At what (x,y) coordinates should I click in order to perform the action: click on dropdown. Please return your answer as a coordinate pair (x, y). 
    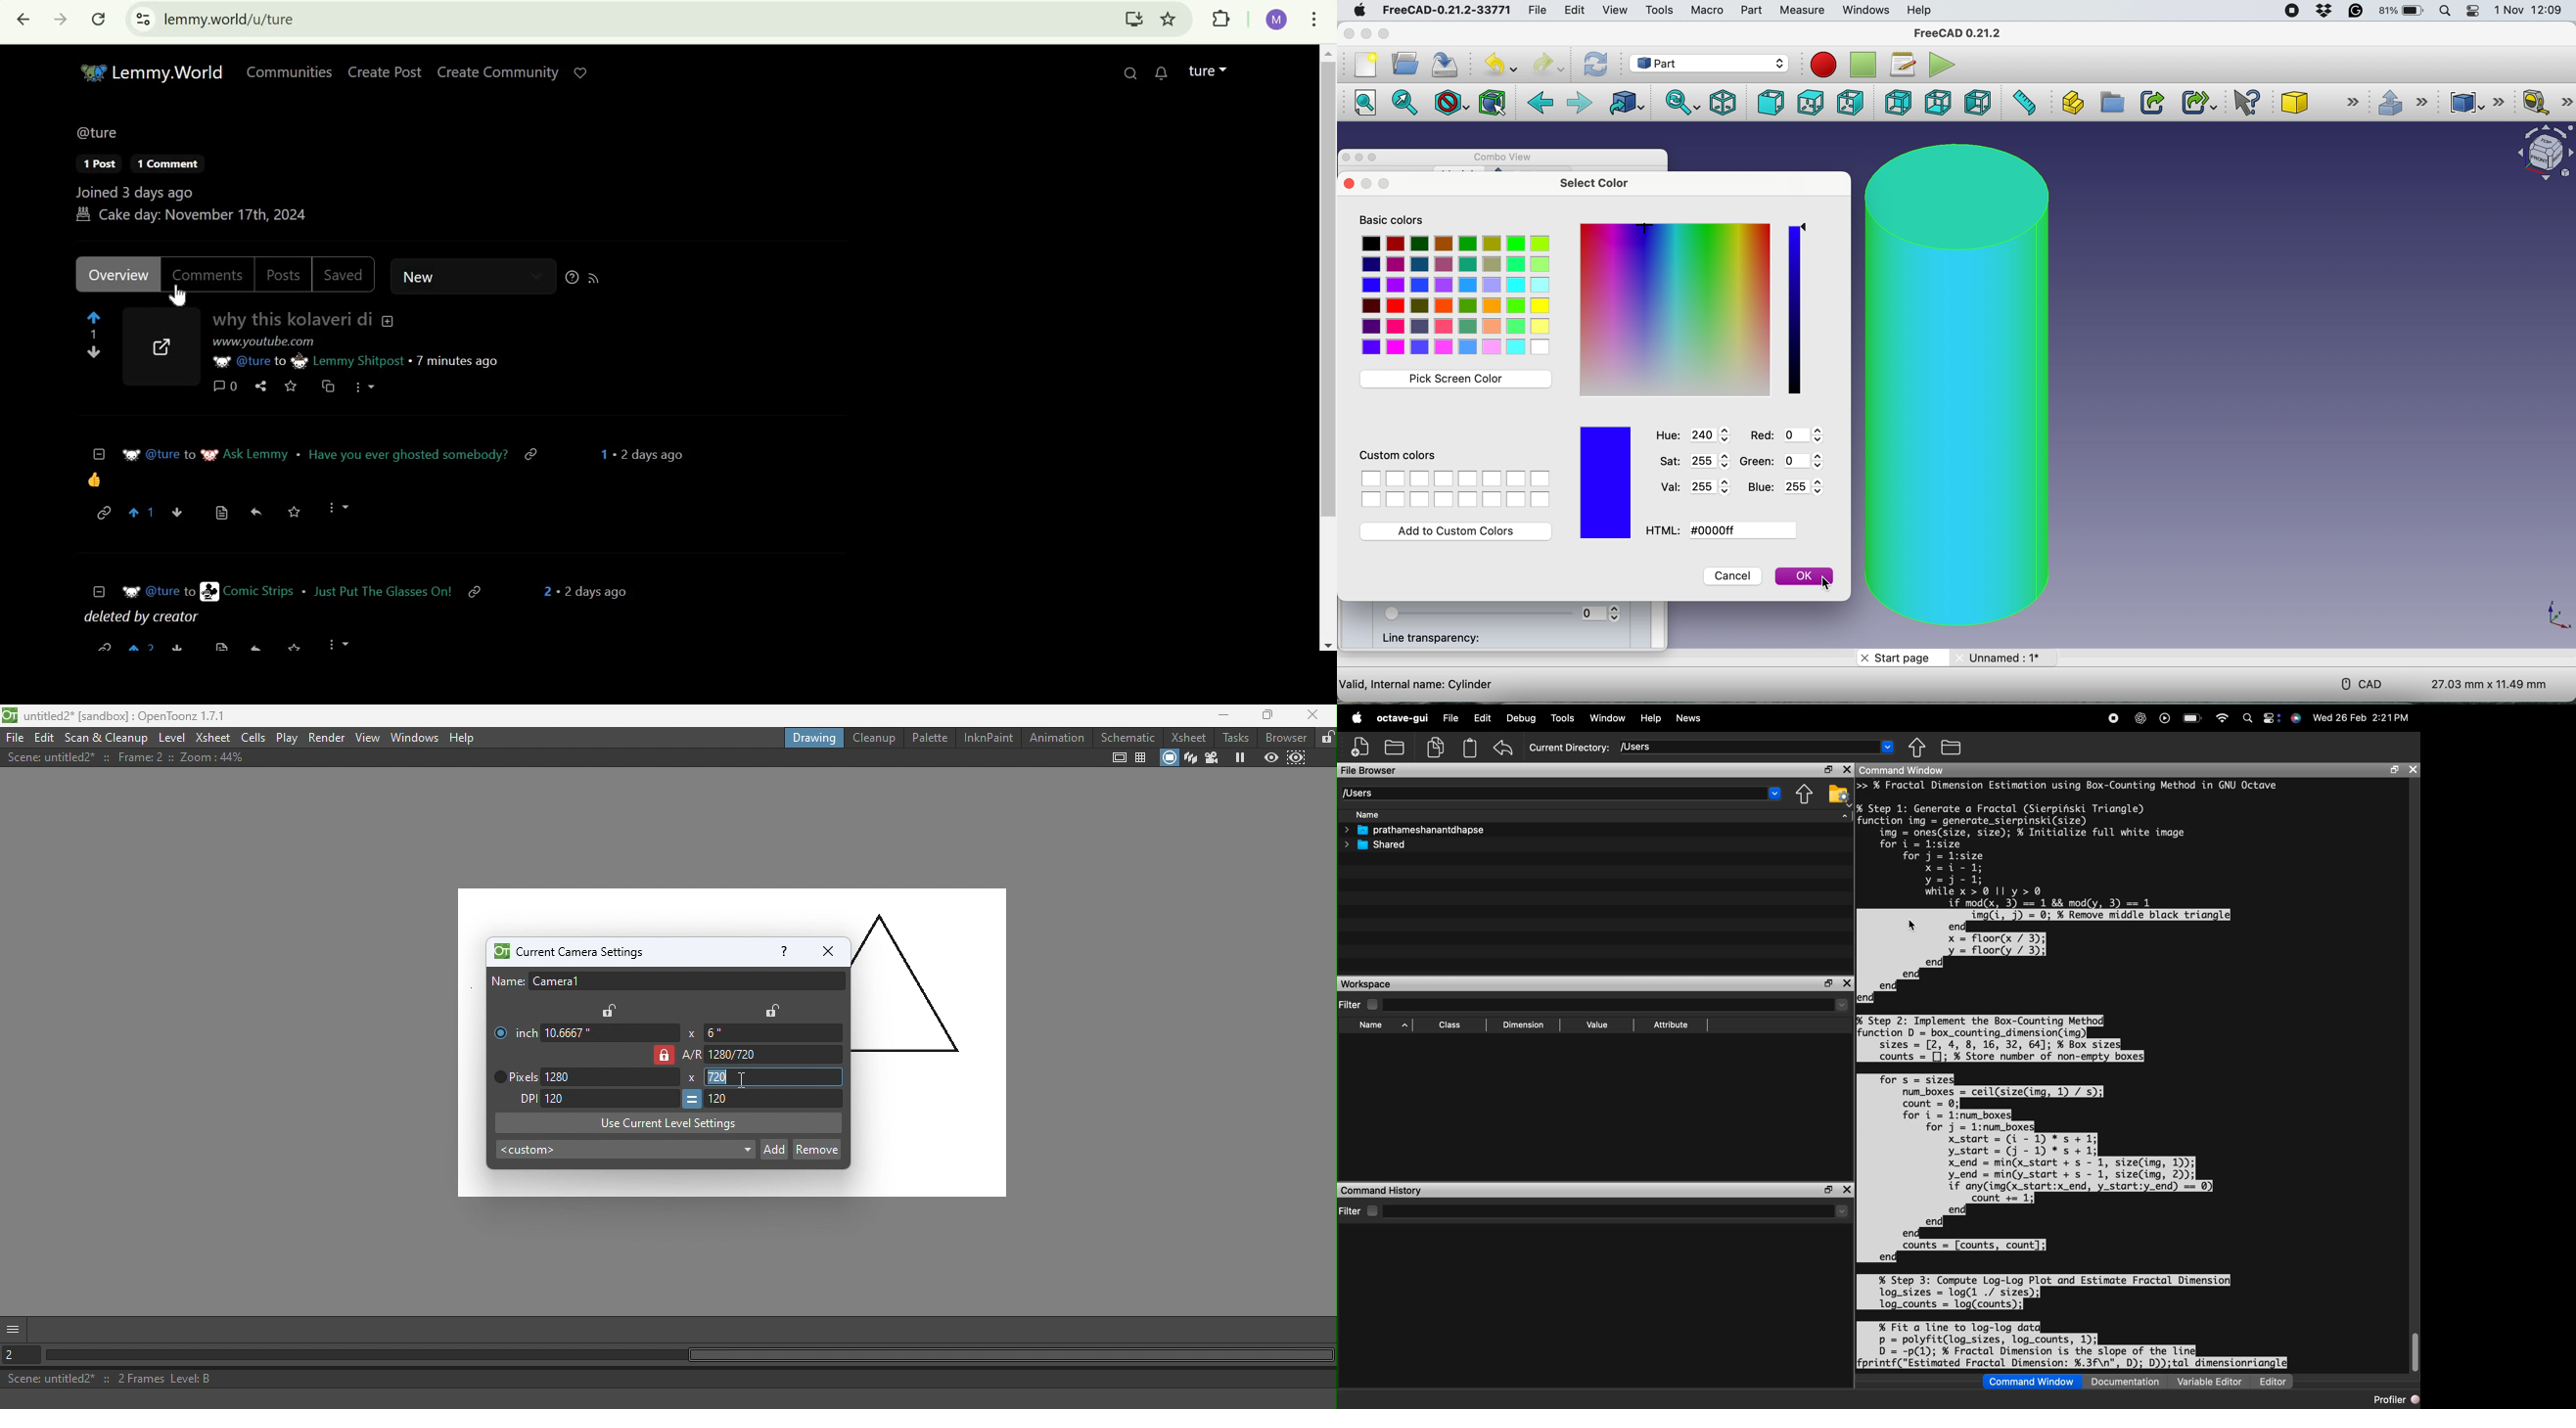
    Looking at the image, I should click on (1842, 1006).